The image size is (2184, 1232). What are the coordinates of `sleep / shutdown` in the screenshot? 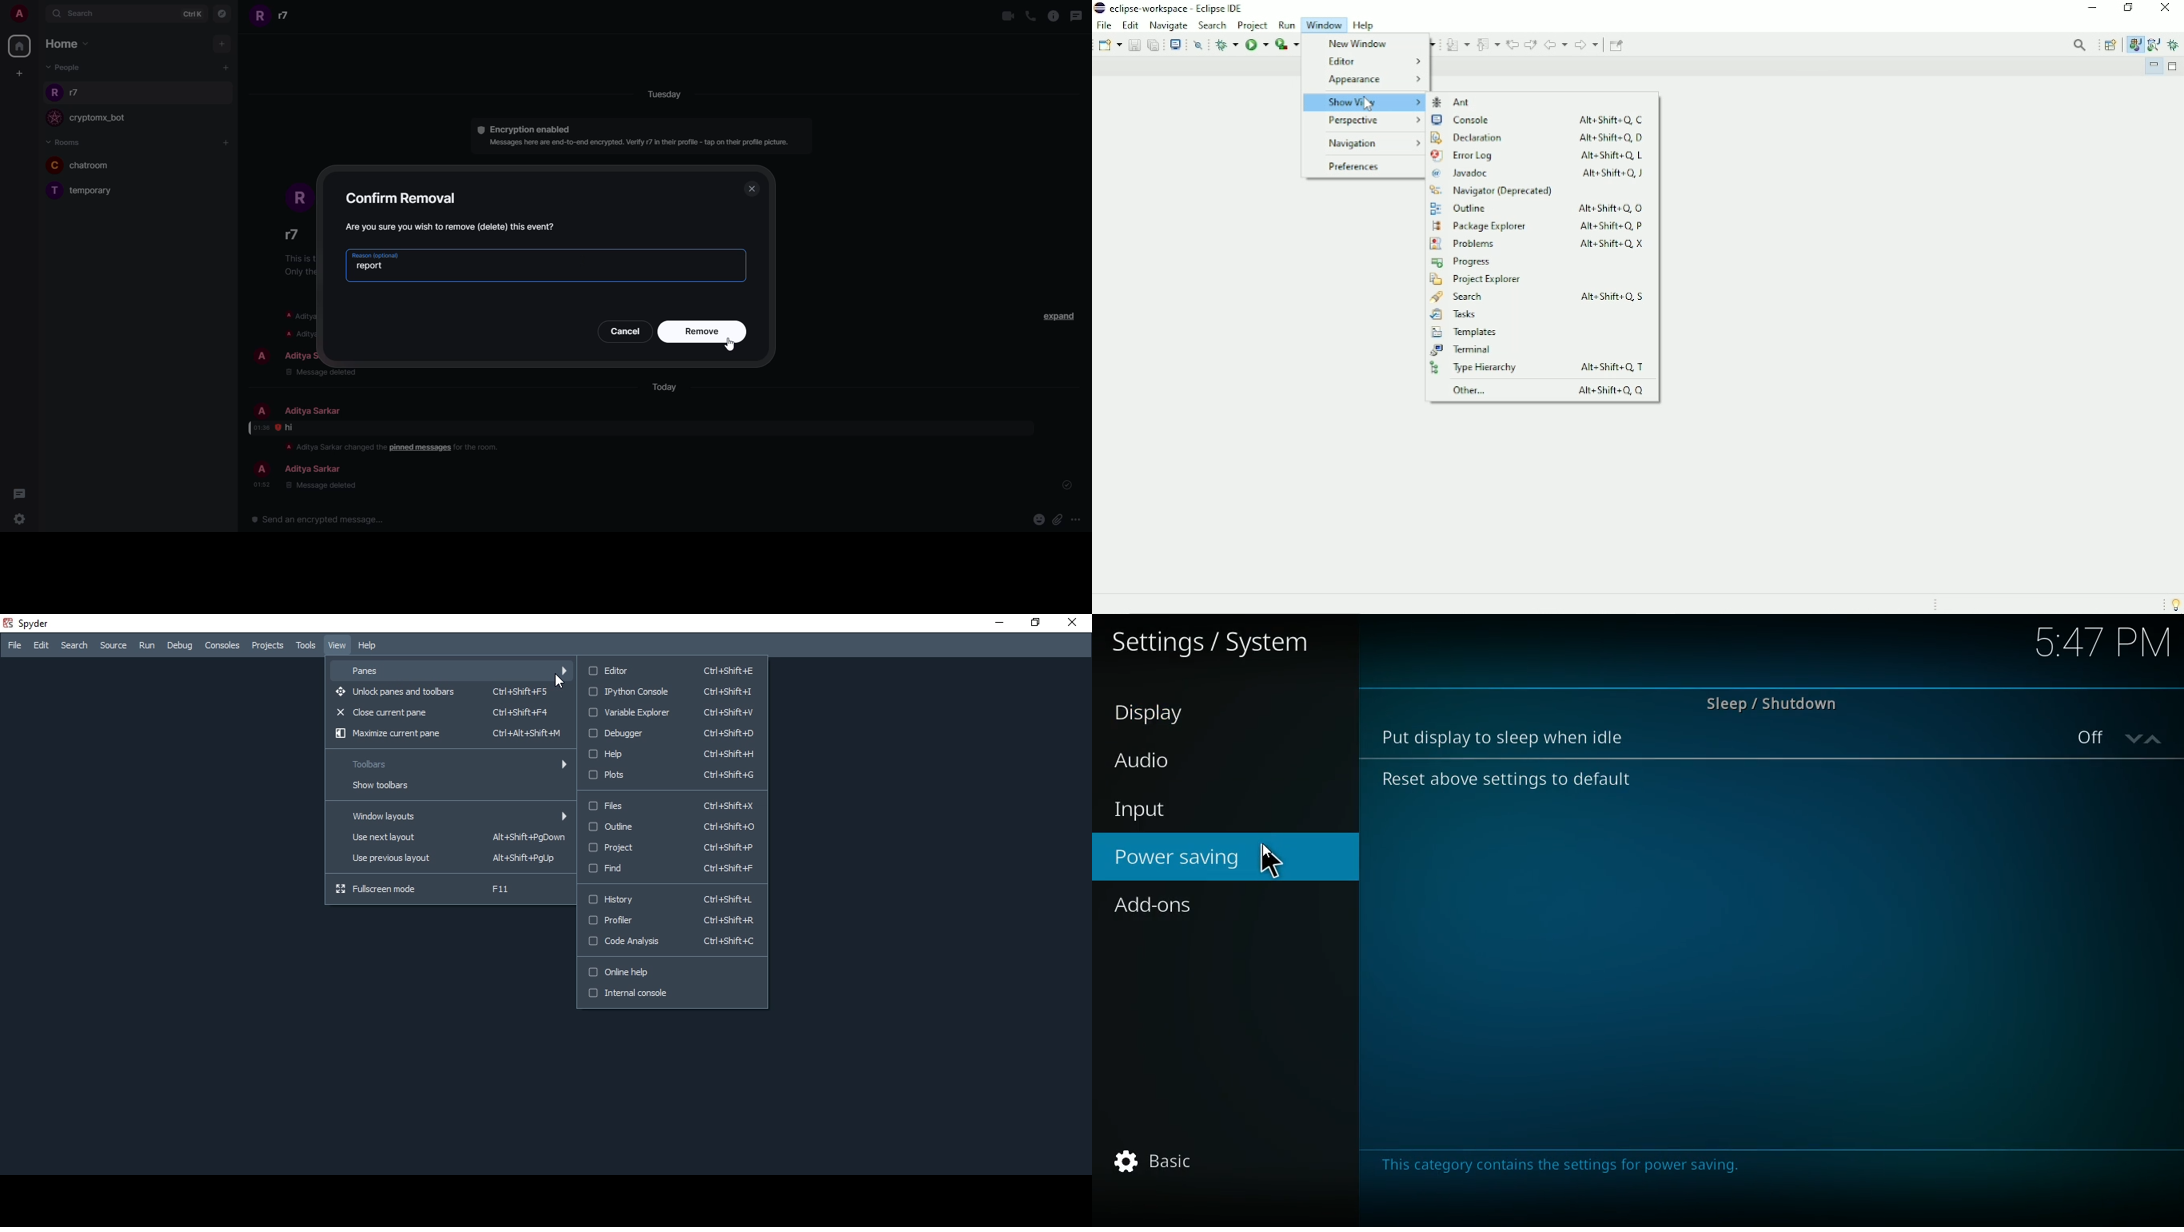 It's located at (1770, 699).